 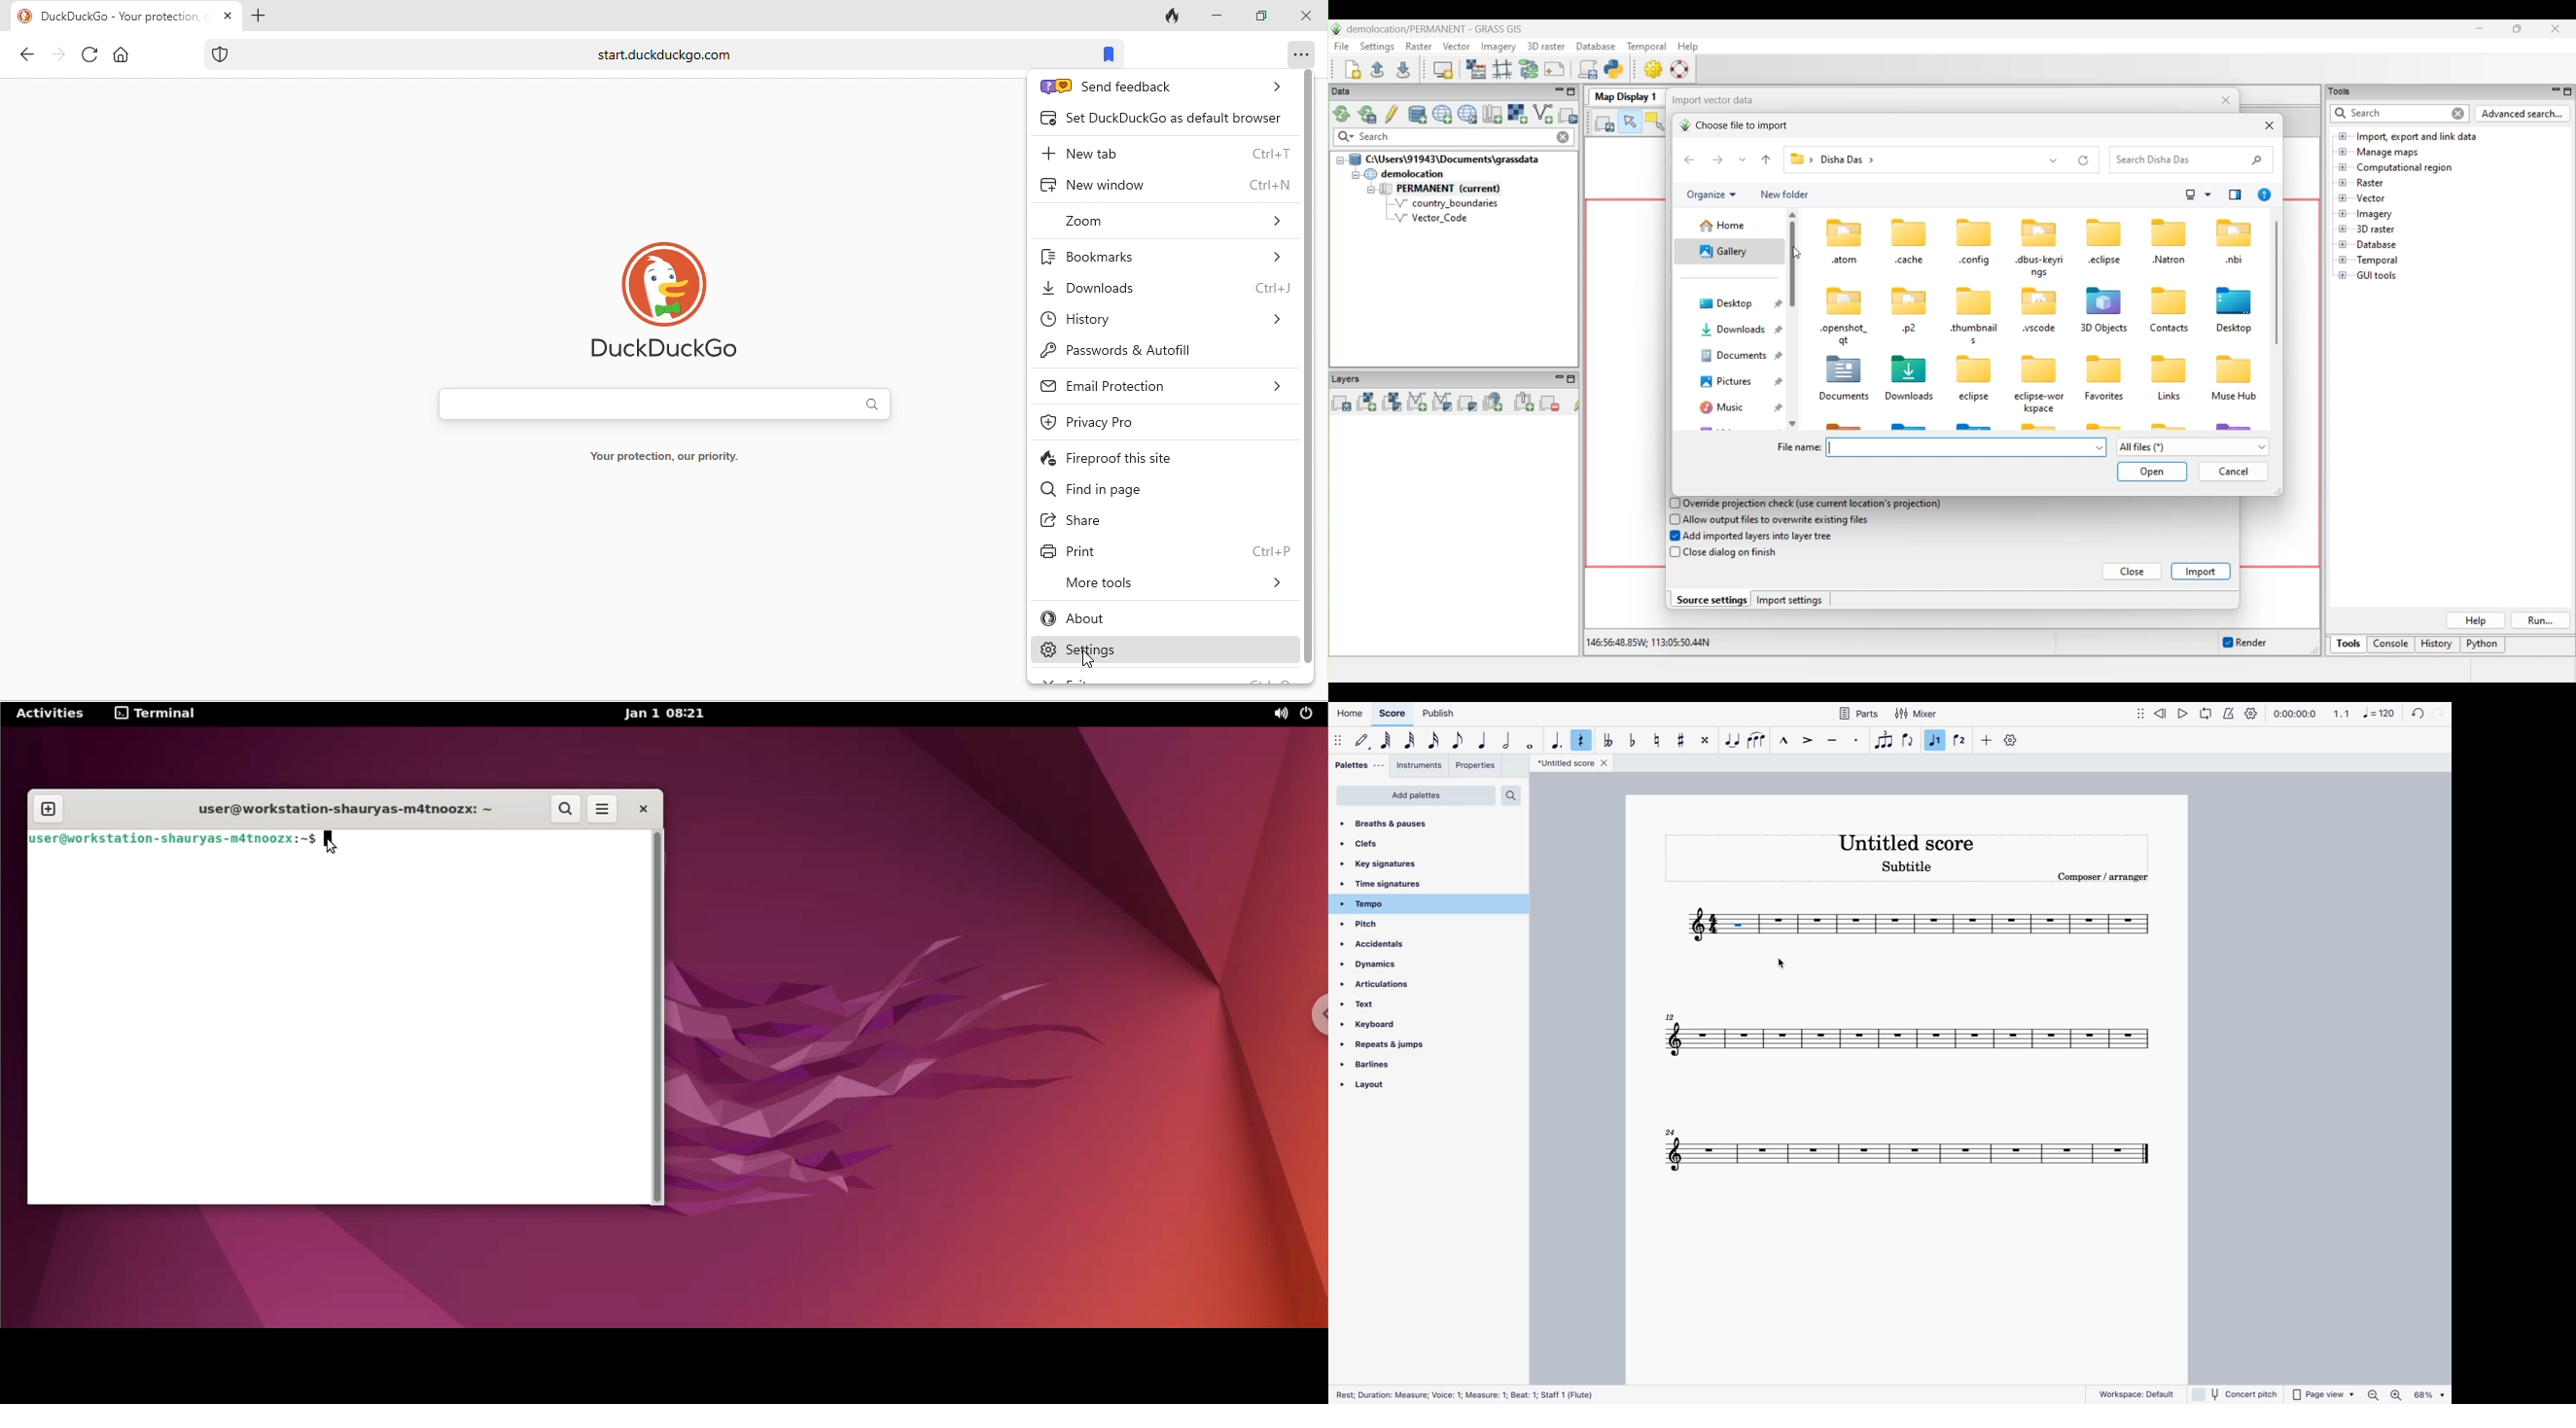 I want to click on Add raster map layer, so click(x=1367, y=402).